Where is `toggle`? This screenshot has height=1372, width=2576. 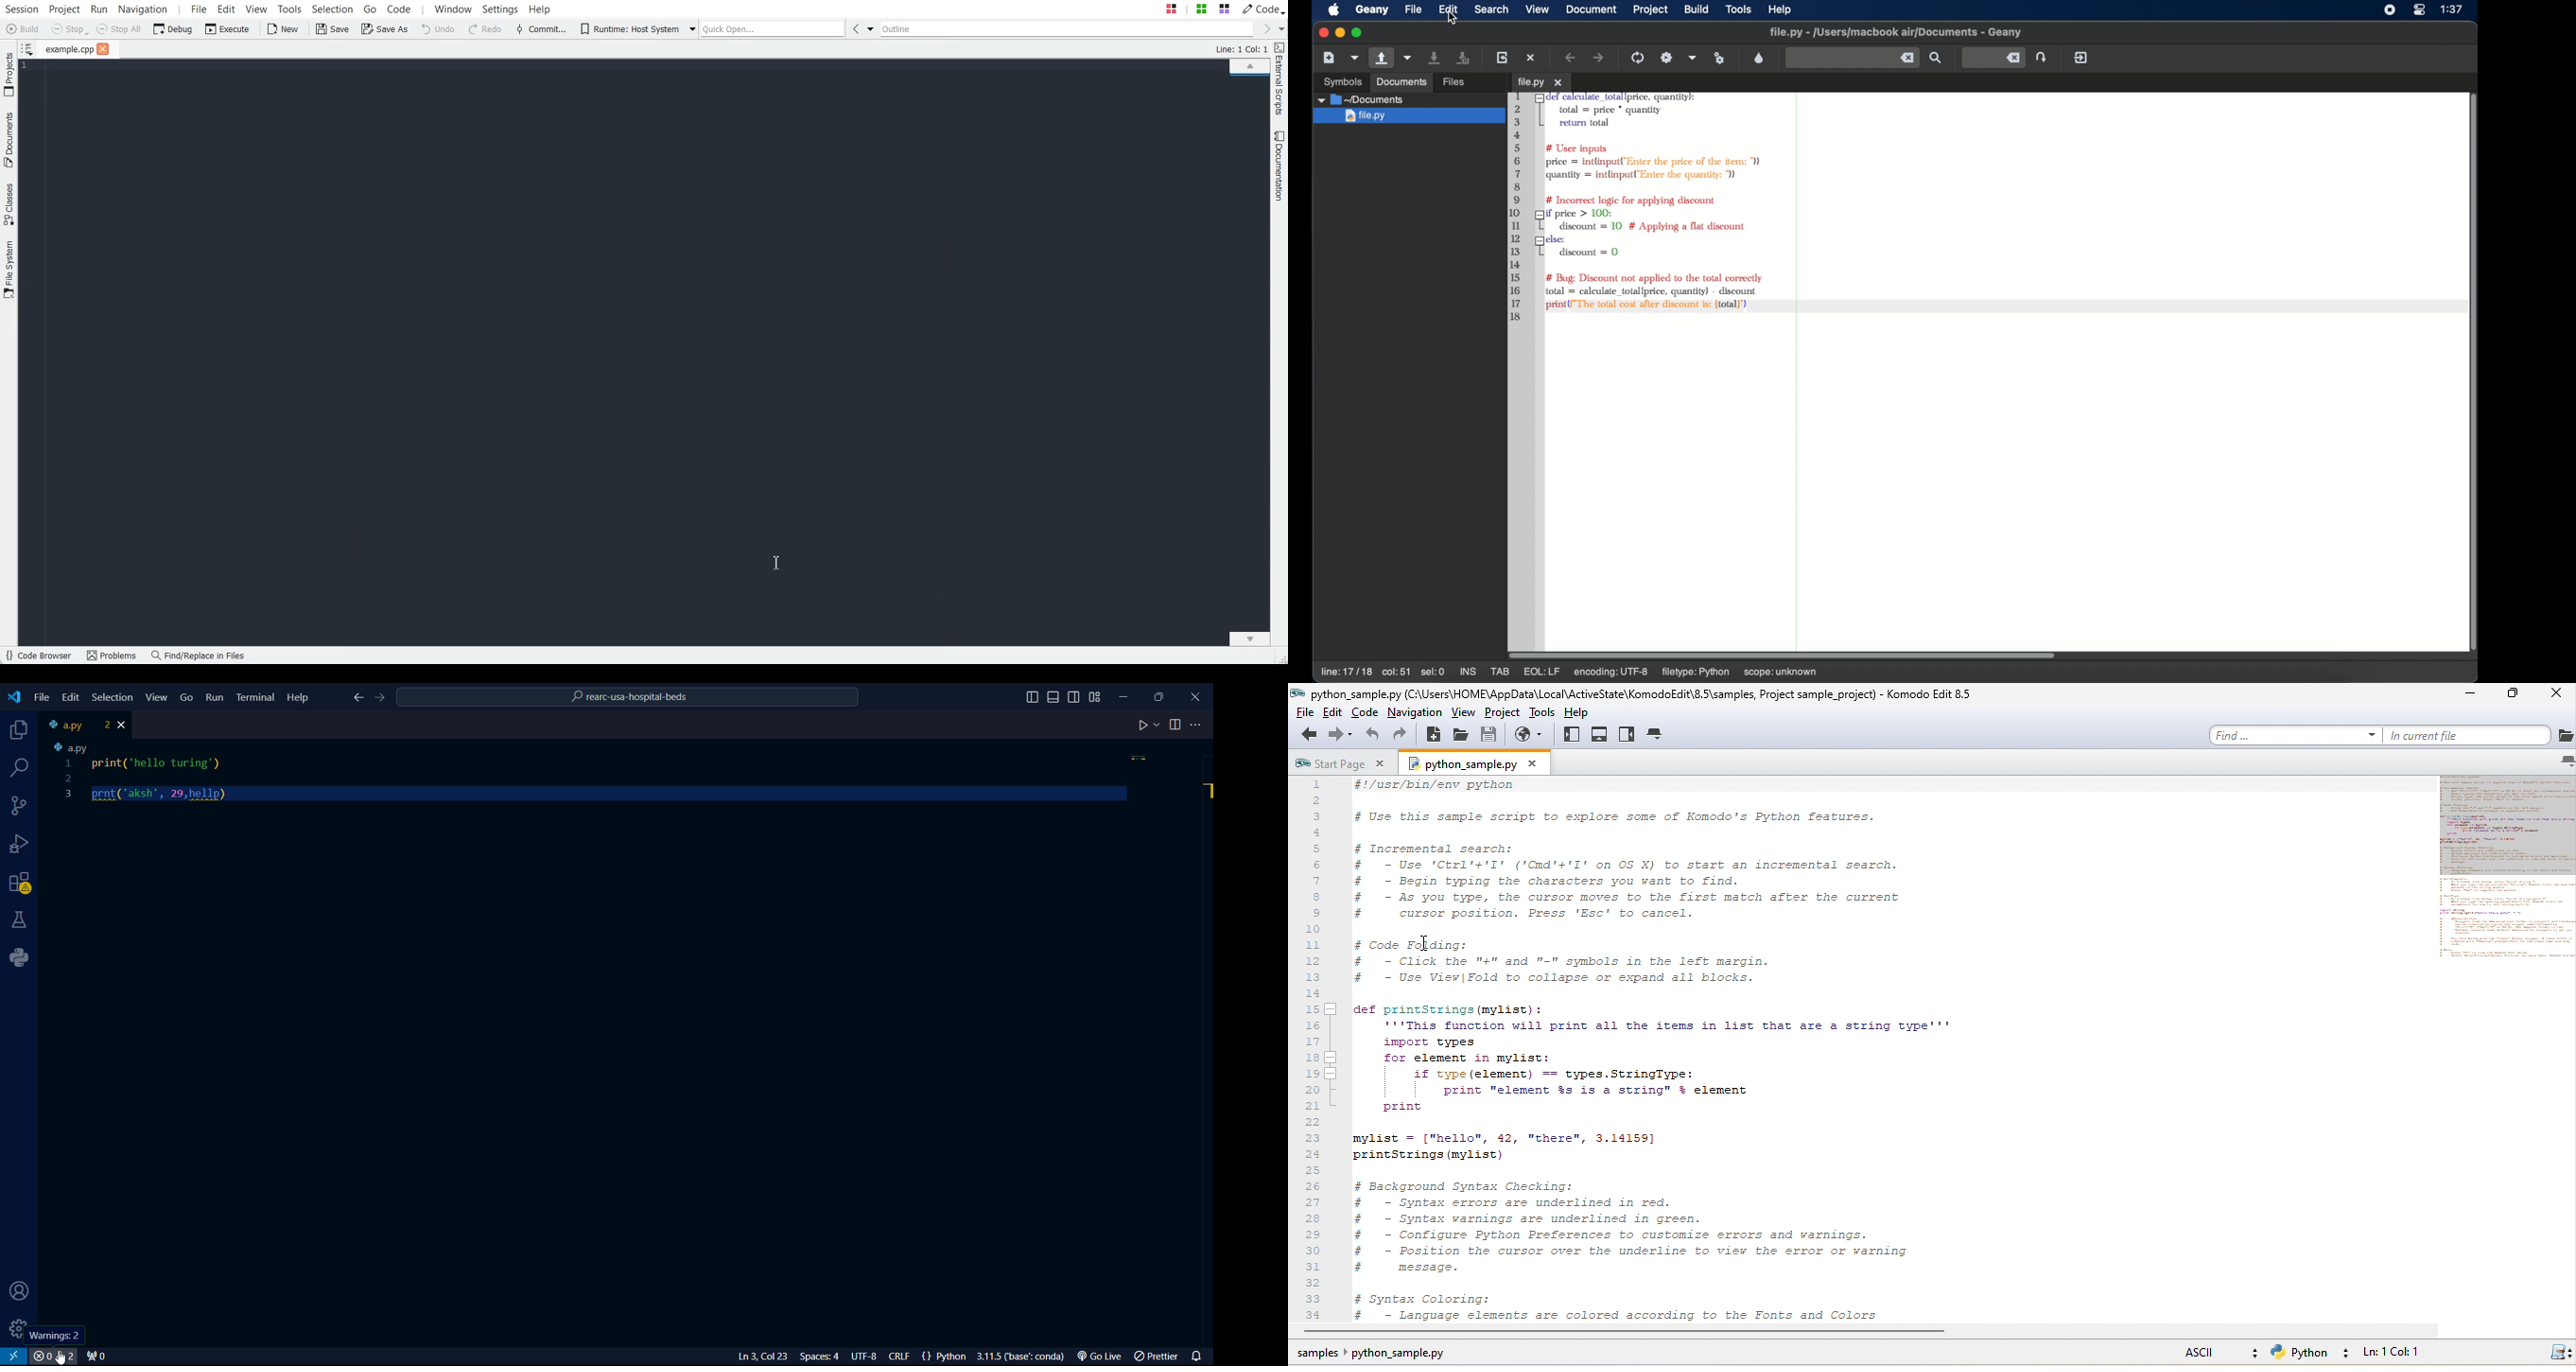
toggle is located at coordinates (1176, 725).